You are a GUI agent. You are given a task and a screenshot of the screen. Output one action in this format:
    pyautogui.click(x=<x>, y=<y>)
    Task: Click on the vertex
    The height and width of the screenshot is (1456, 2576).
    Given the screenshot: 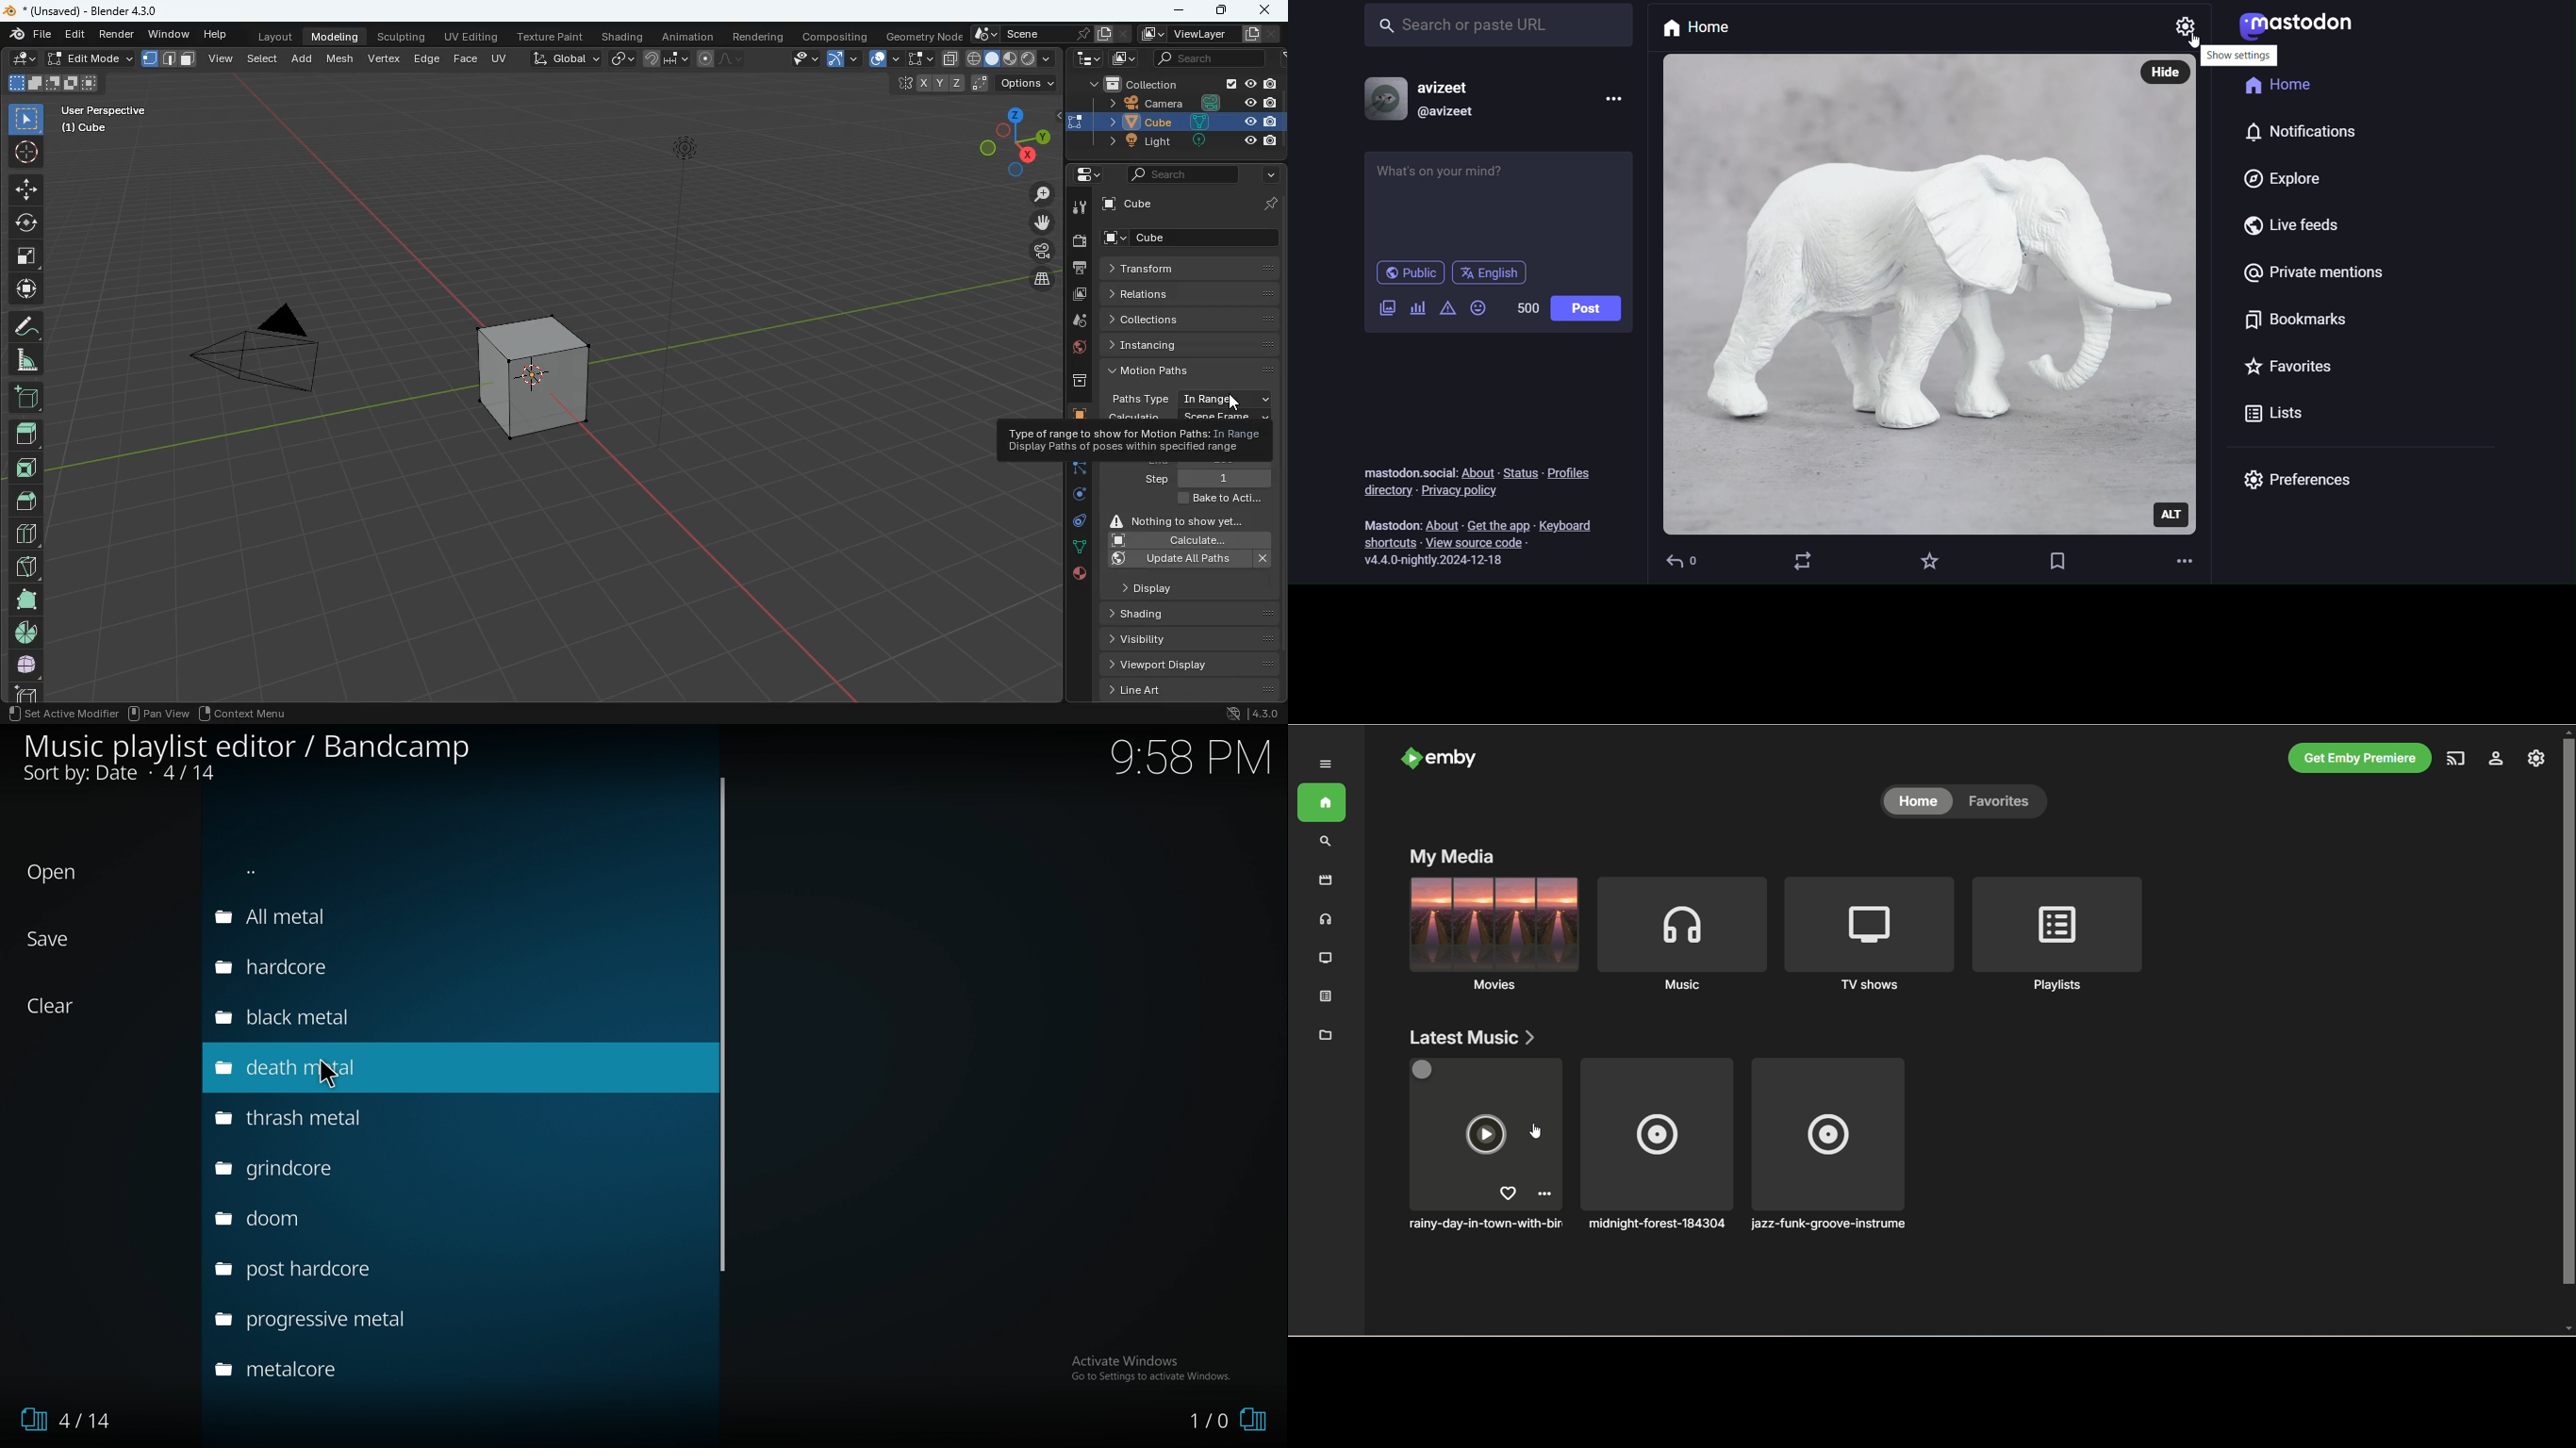 What is the action you would take?
    pyautogui.click(x=384, y=58)
    